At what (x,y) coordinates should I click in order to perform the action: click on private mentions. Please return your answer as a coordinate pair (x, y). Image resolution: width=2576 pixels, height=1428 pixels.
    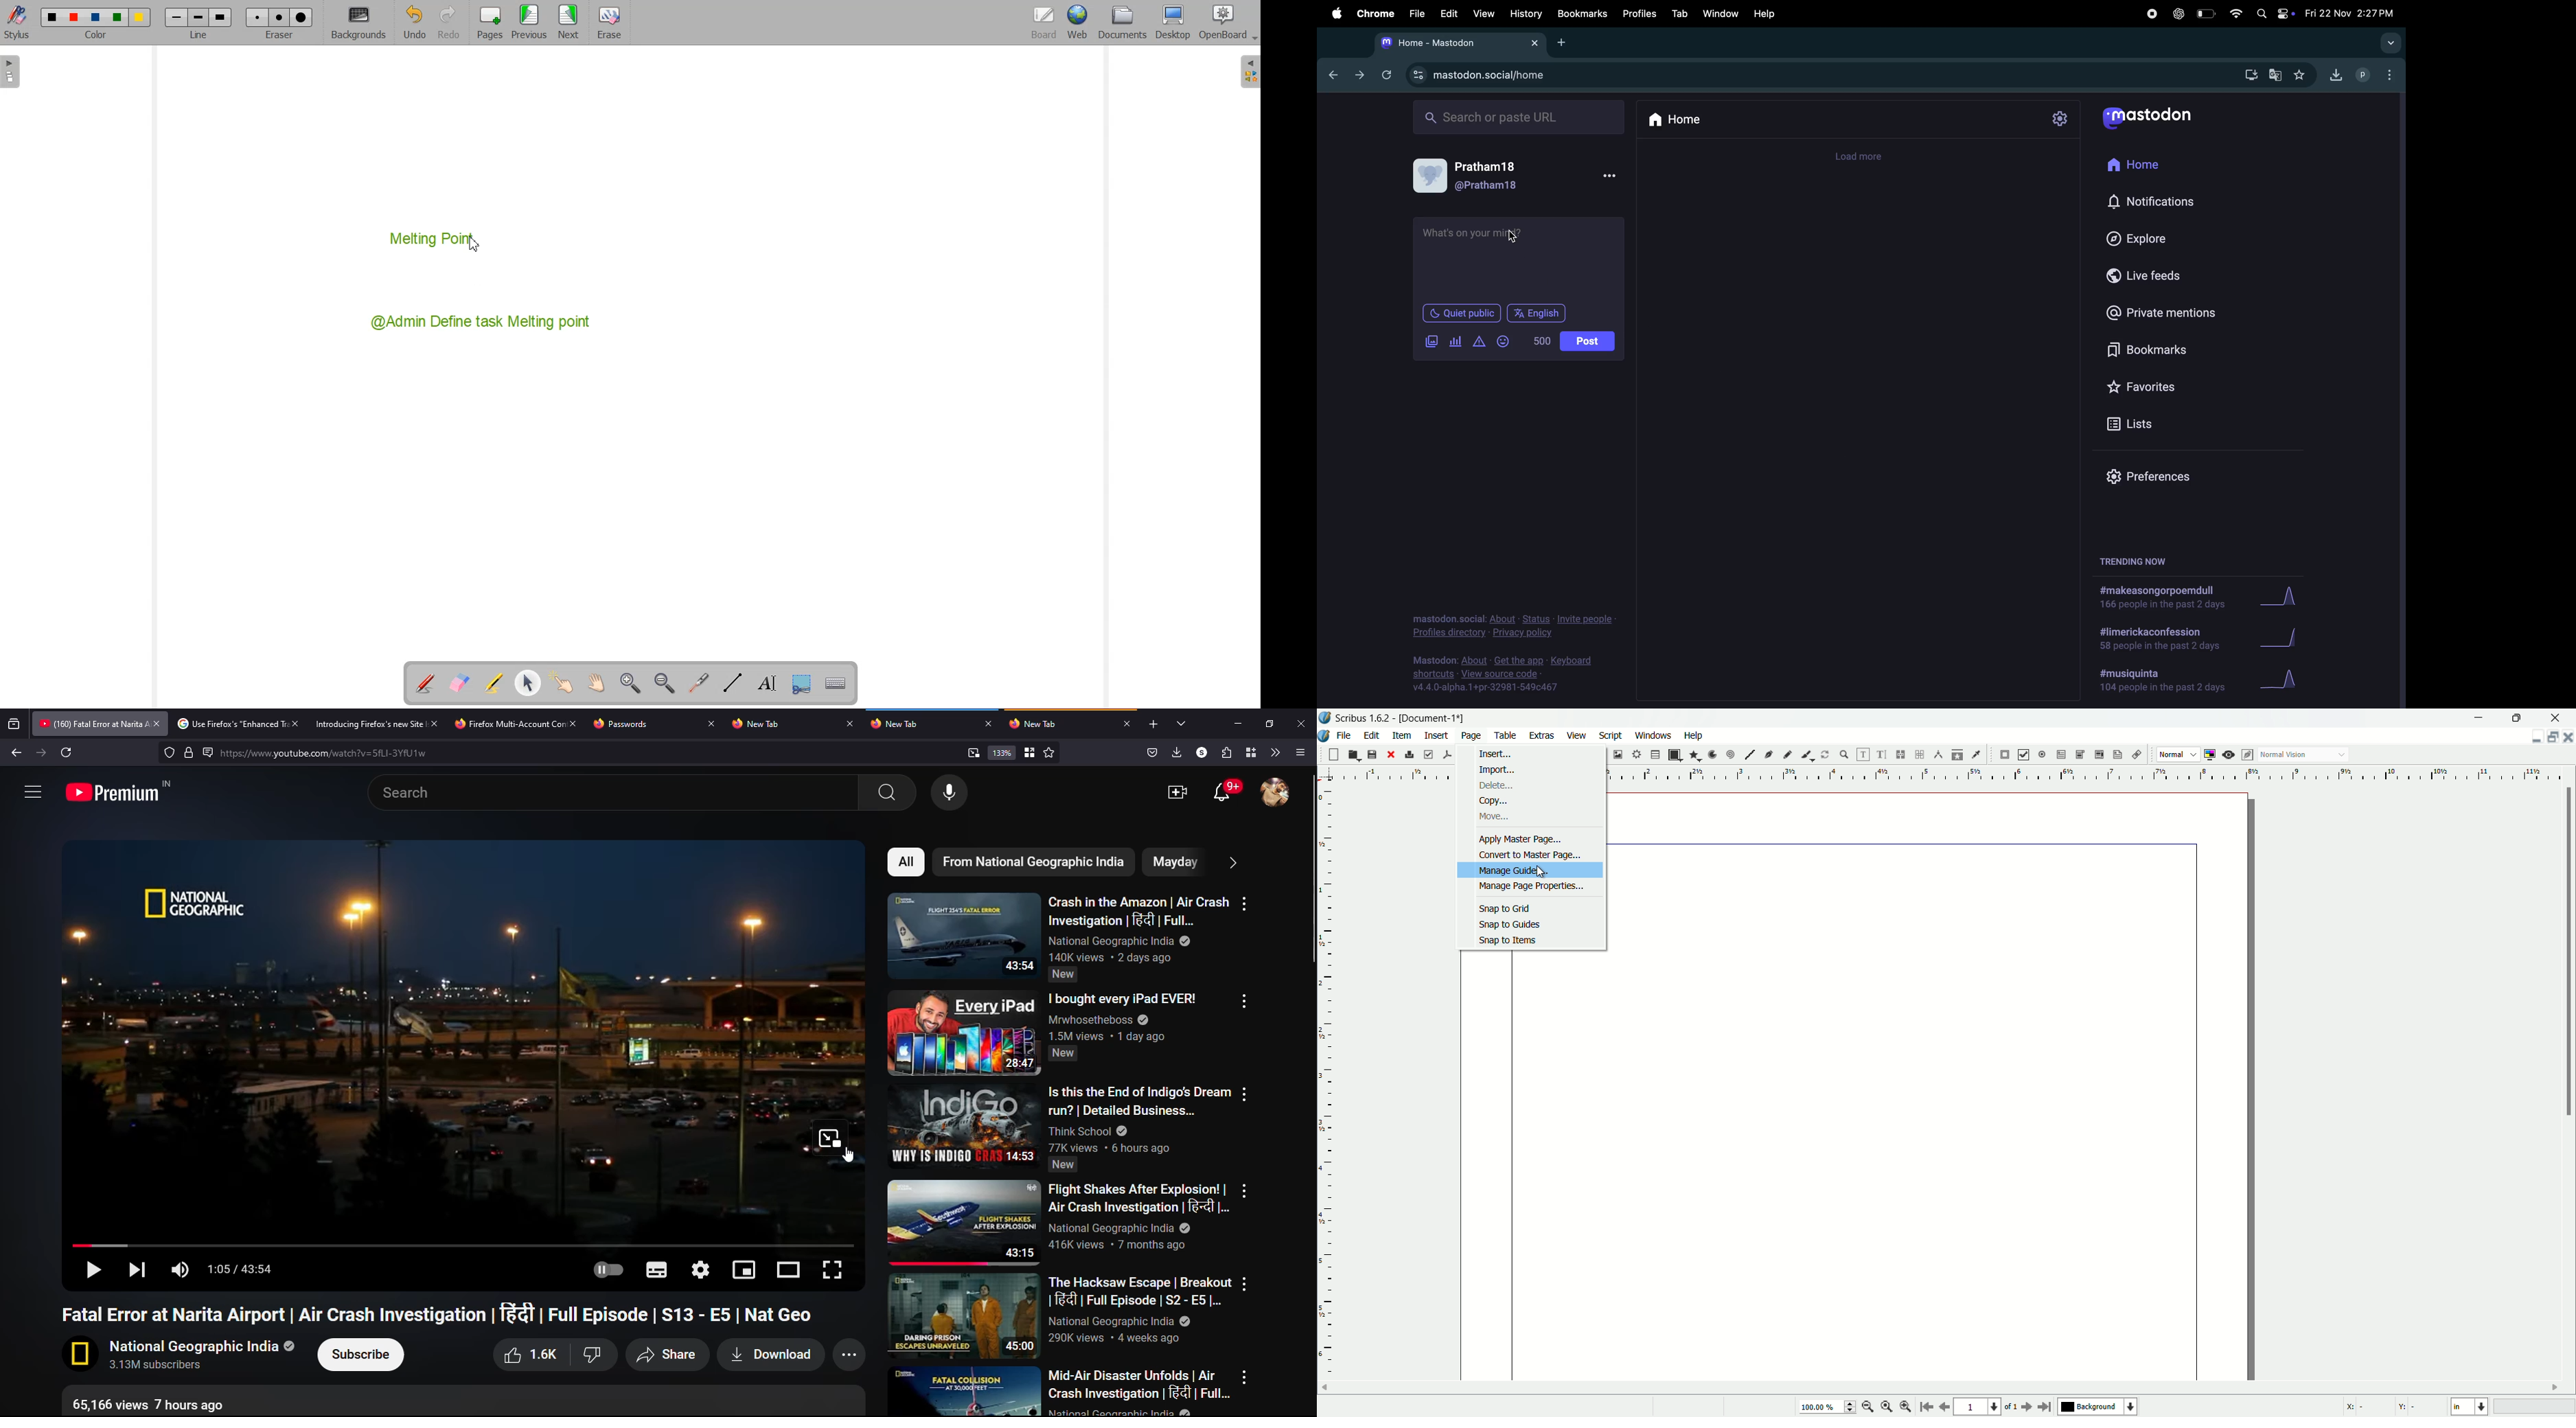
    Looking at the image, I should click on (2168, 312).